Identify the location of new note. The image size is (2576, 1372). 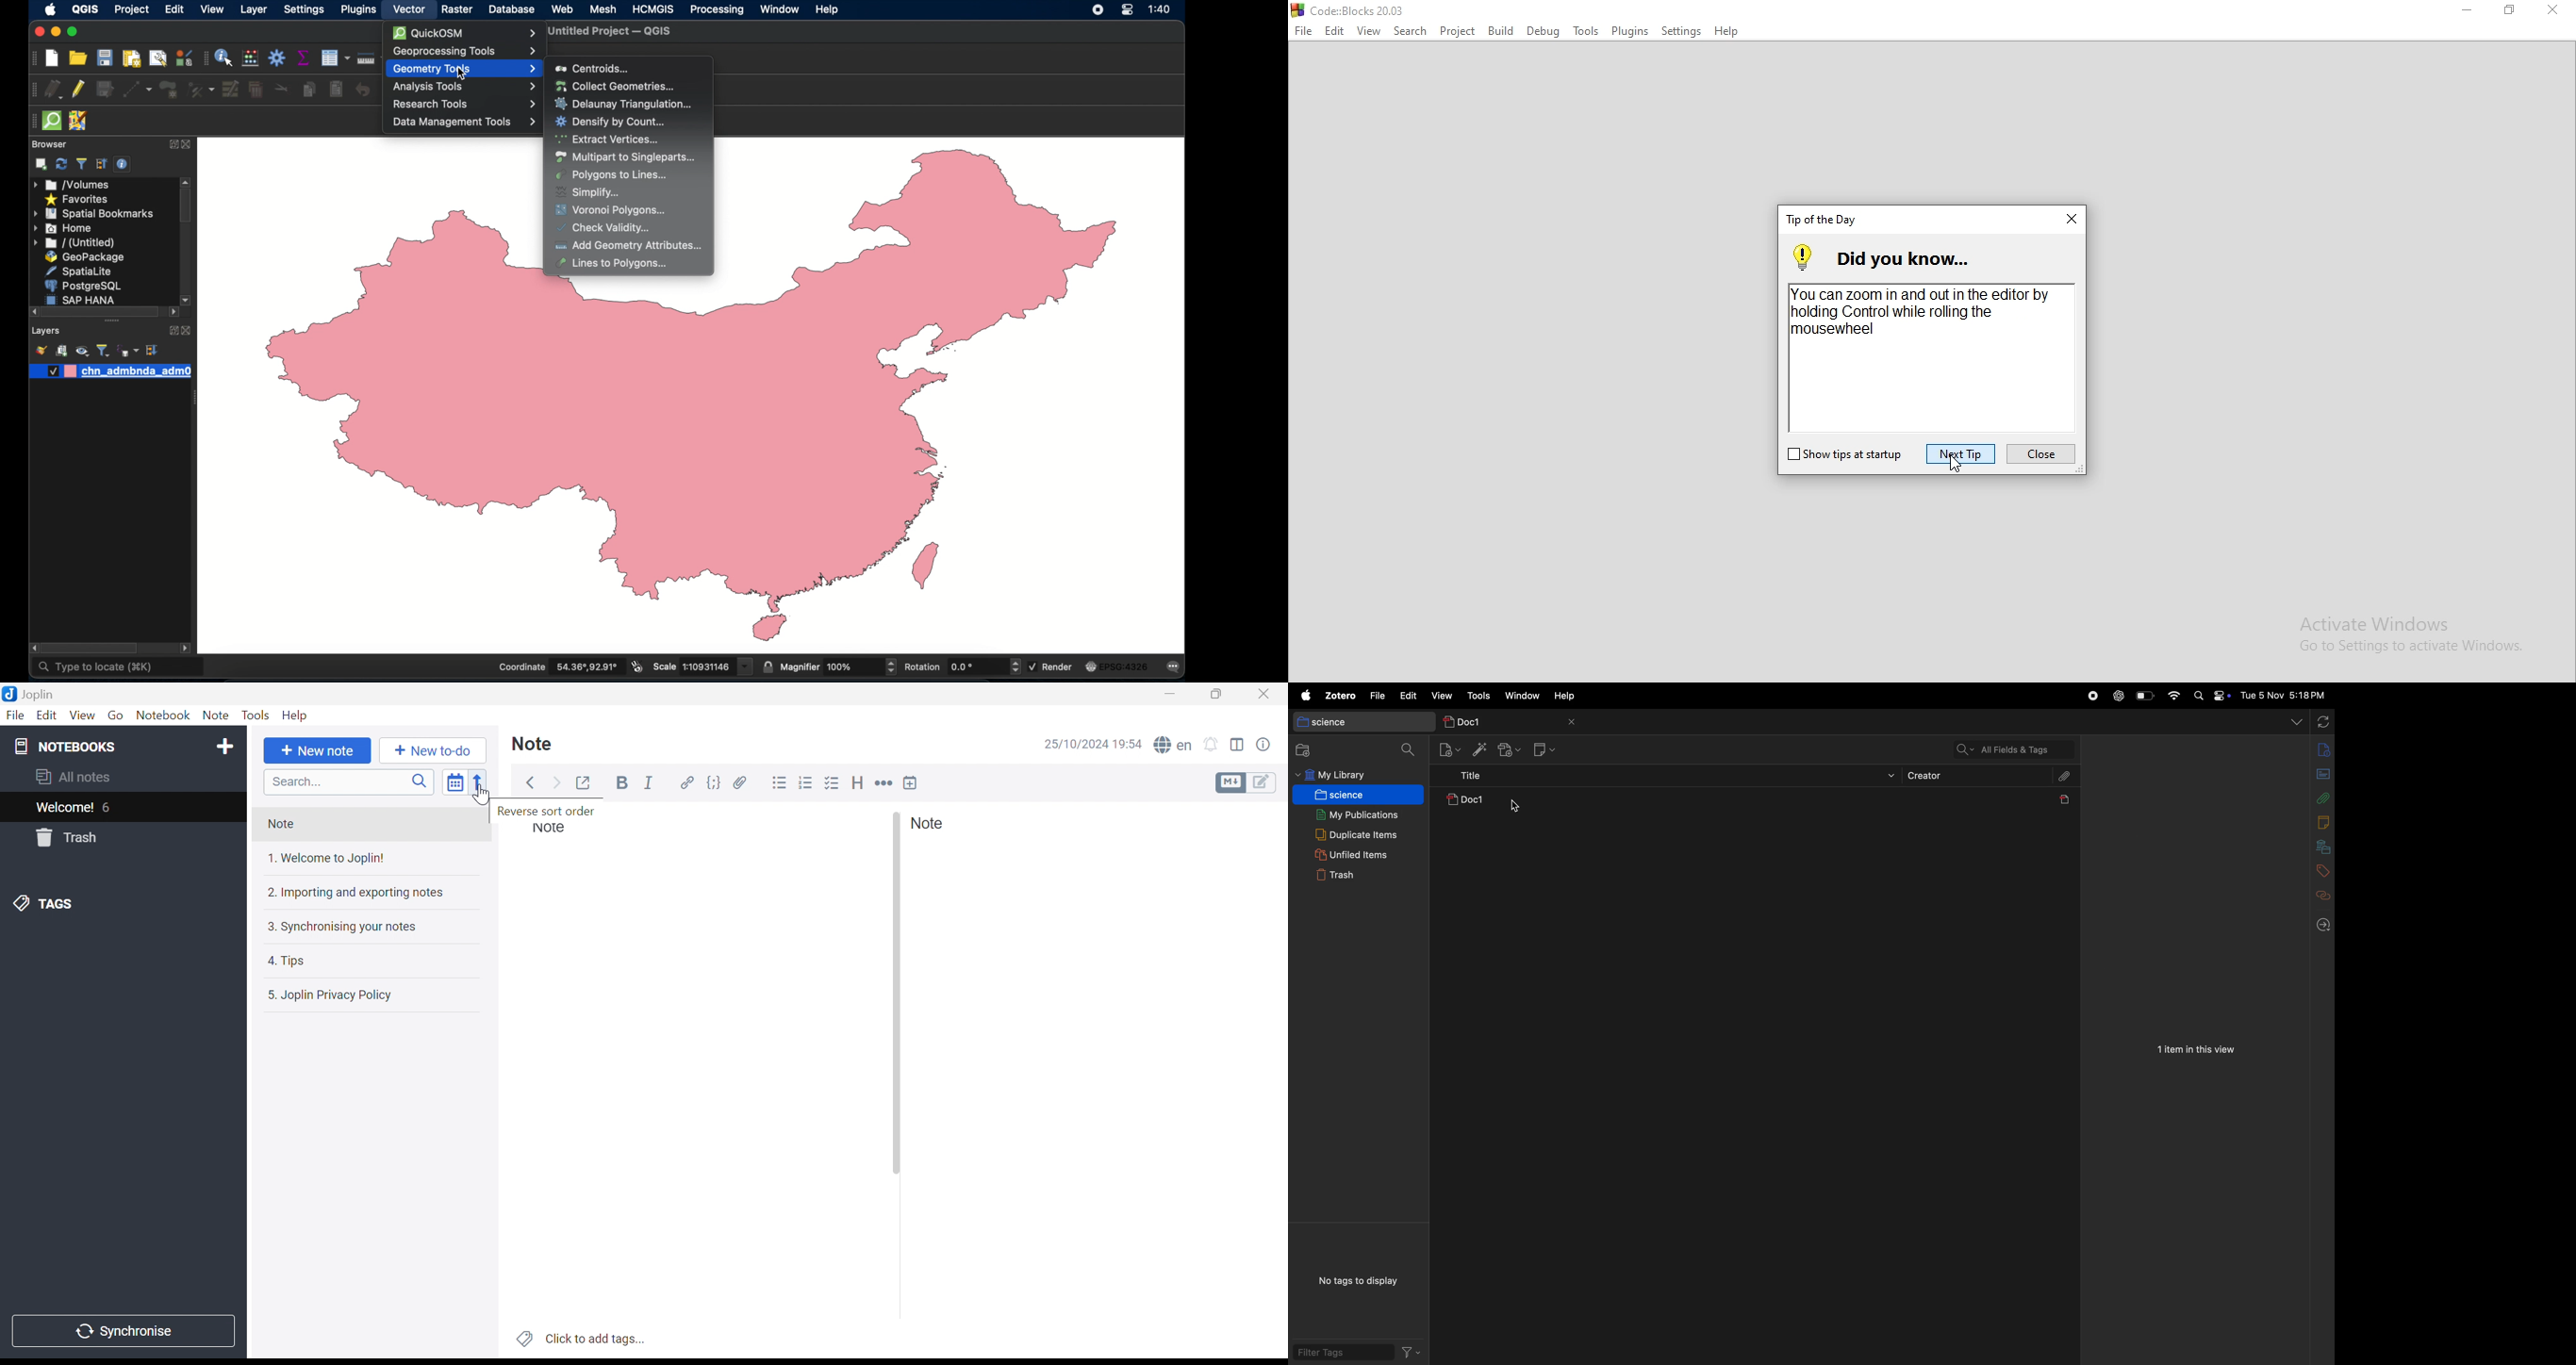
(1545, 749).